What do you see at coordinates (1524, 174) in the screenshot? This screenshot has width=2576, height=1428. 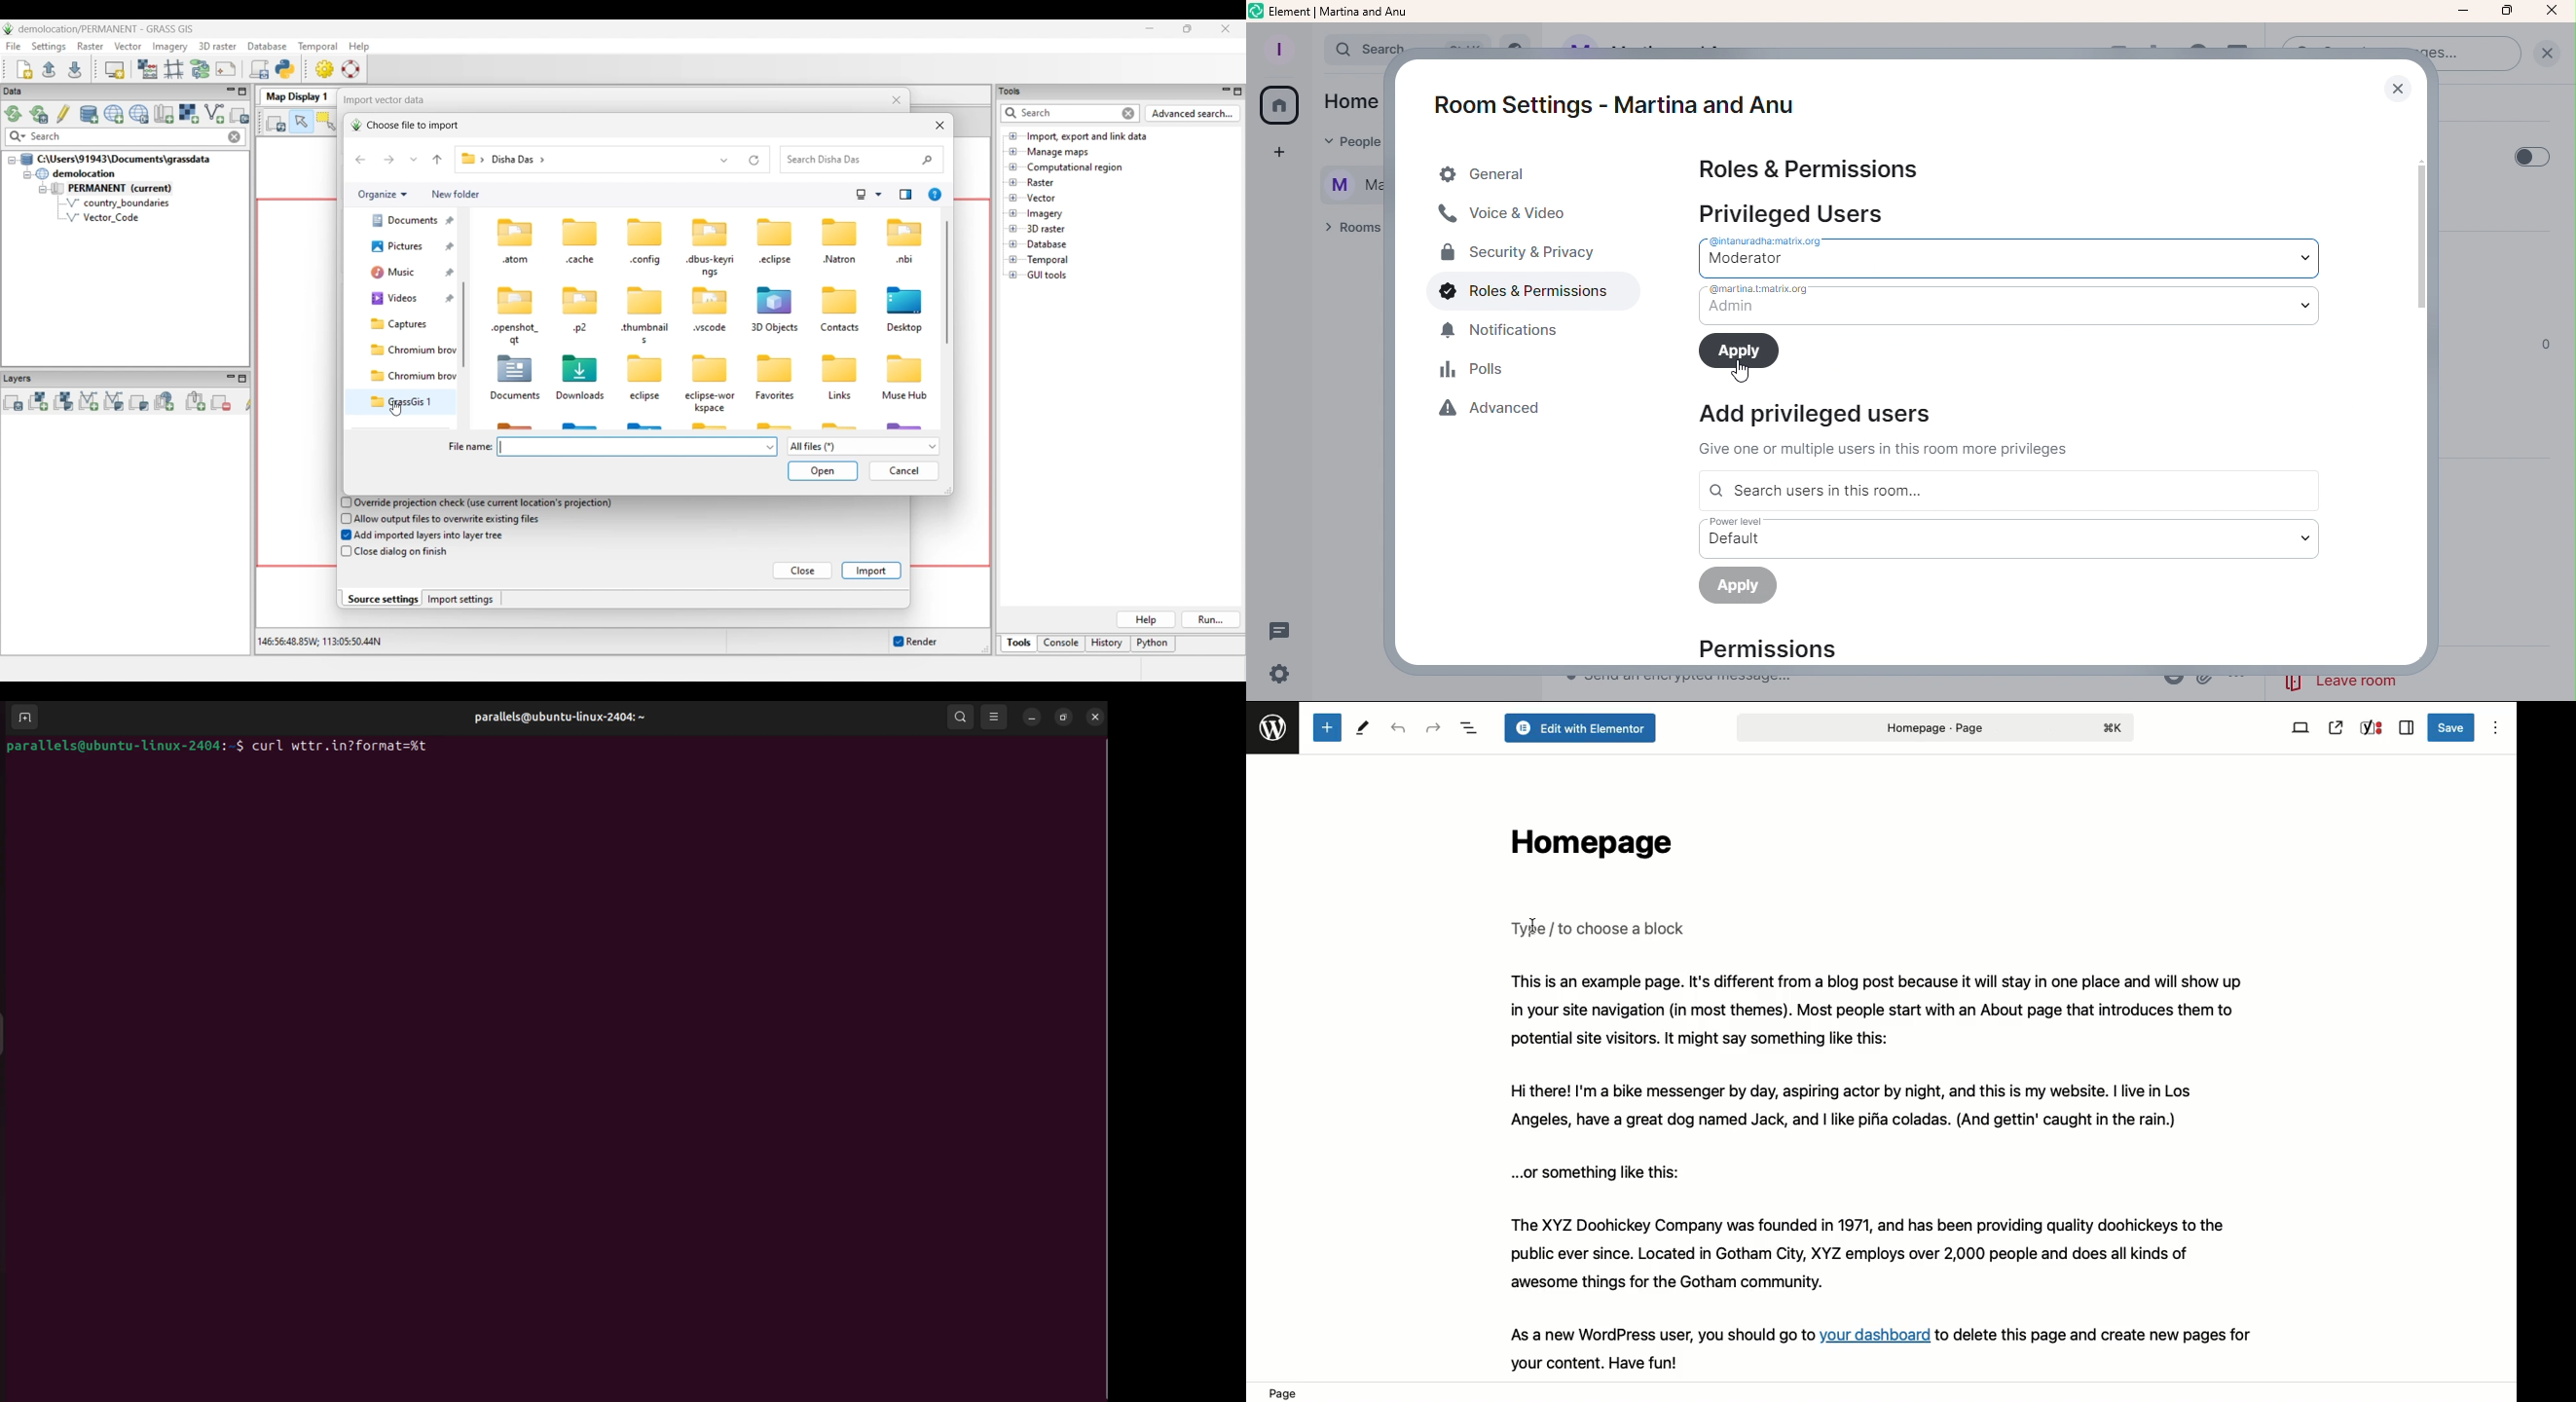 I see `General` at bounding box center [1524, 174].